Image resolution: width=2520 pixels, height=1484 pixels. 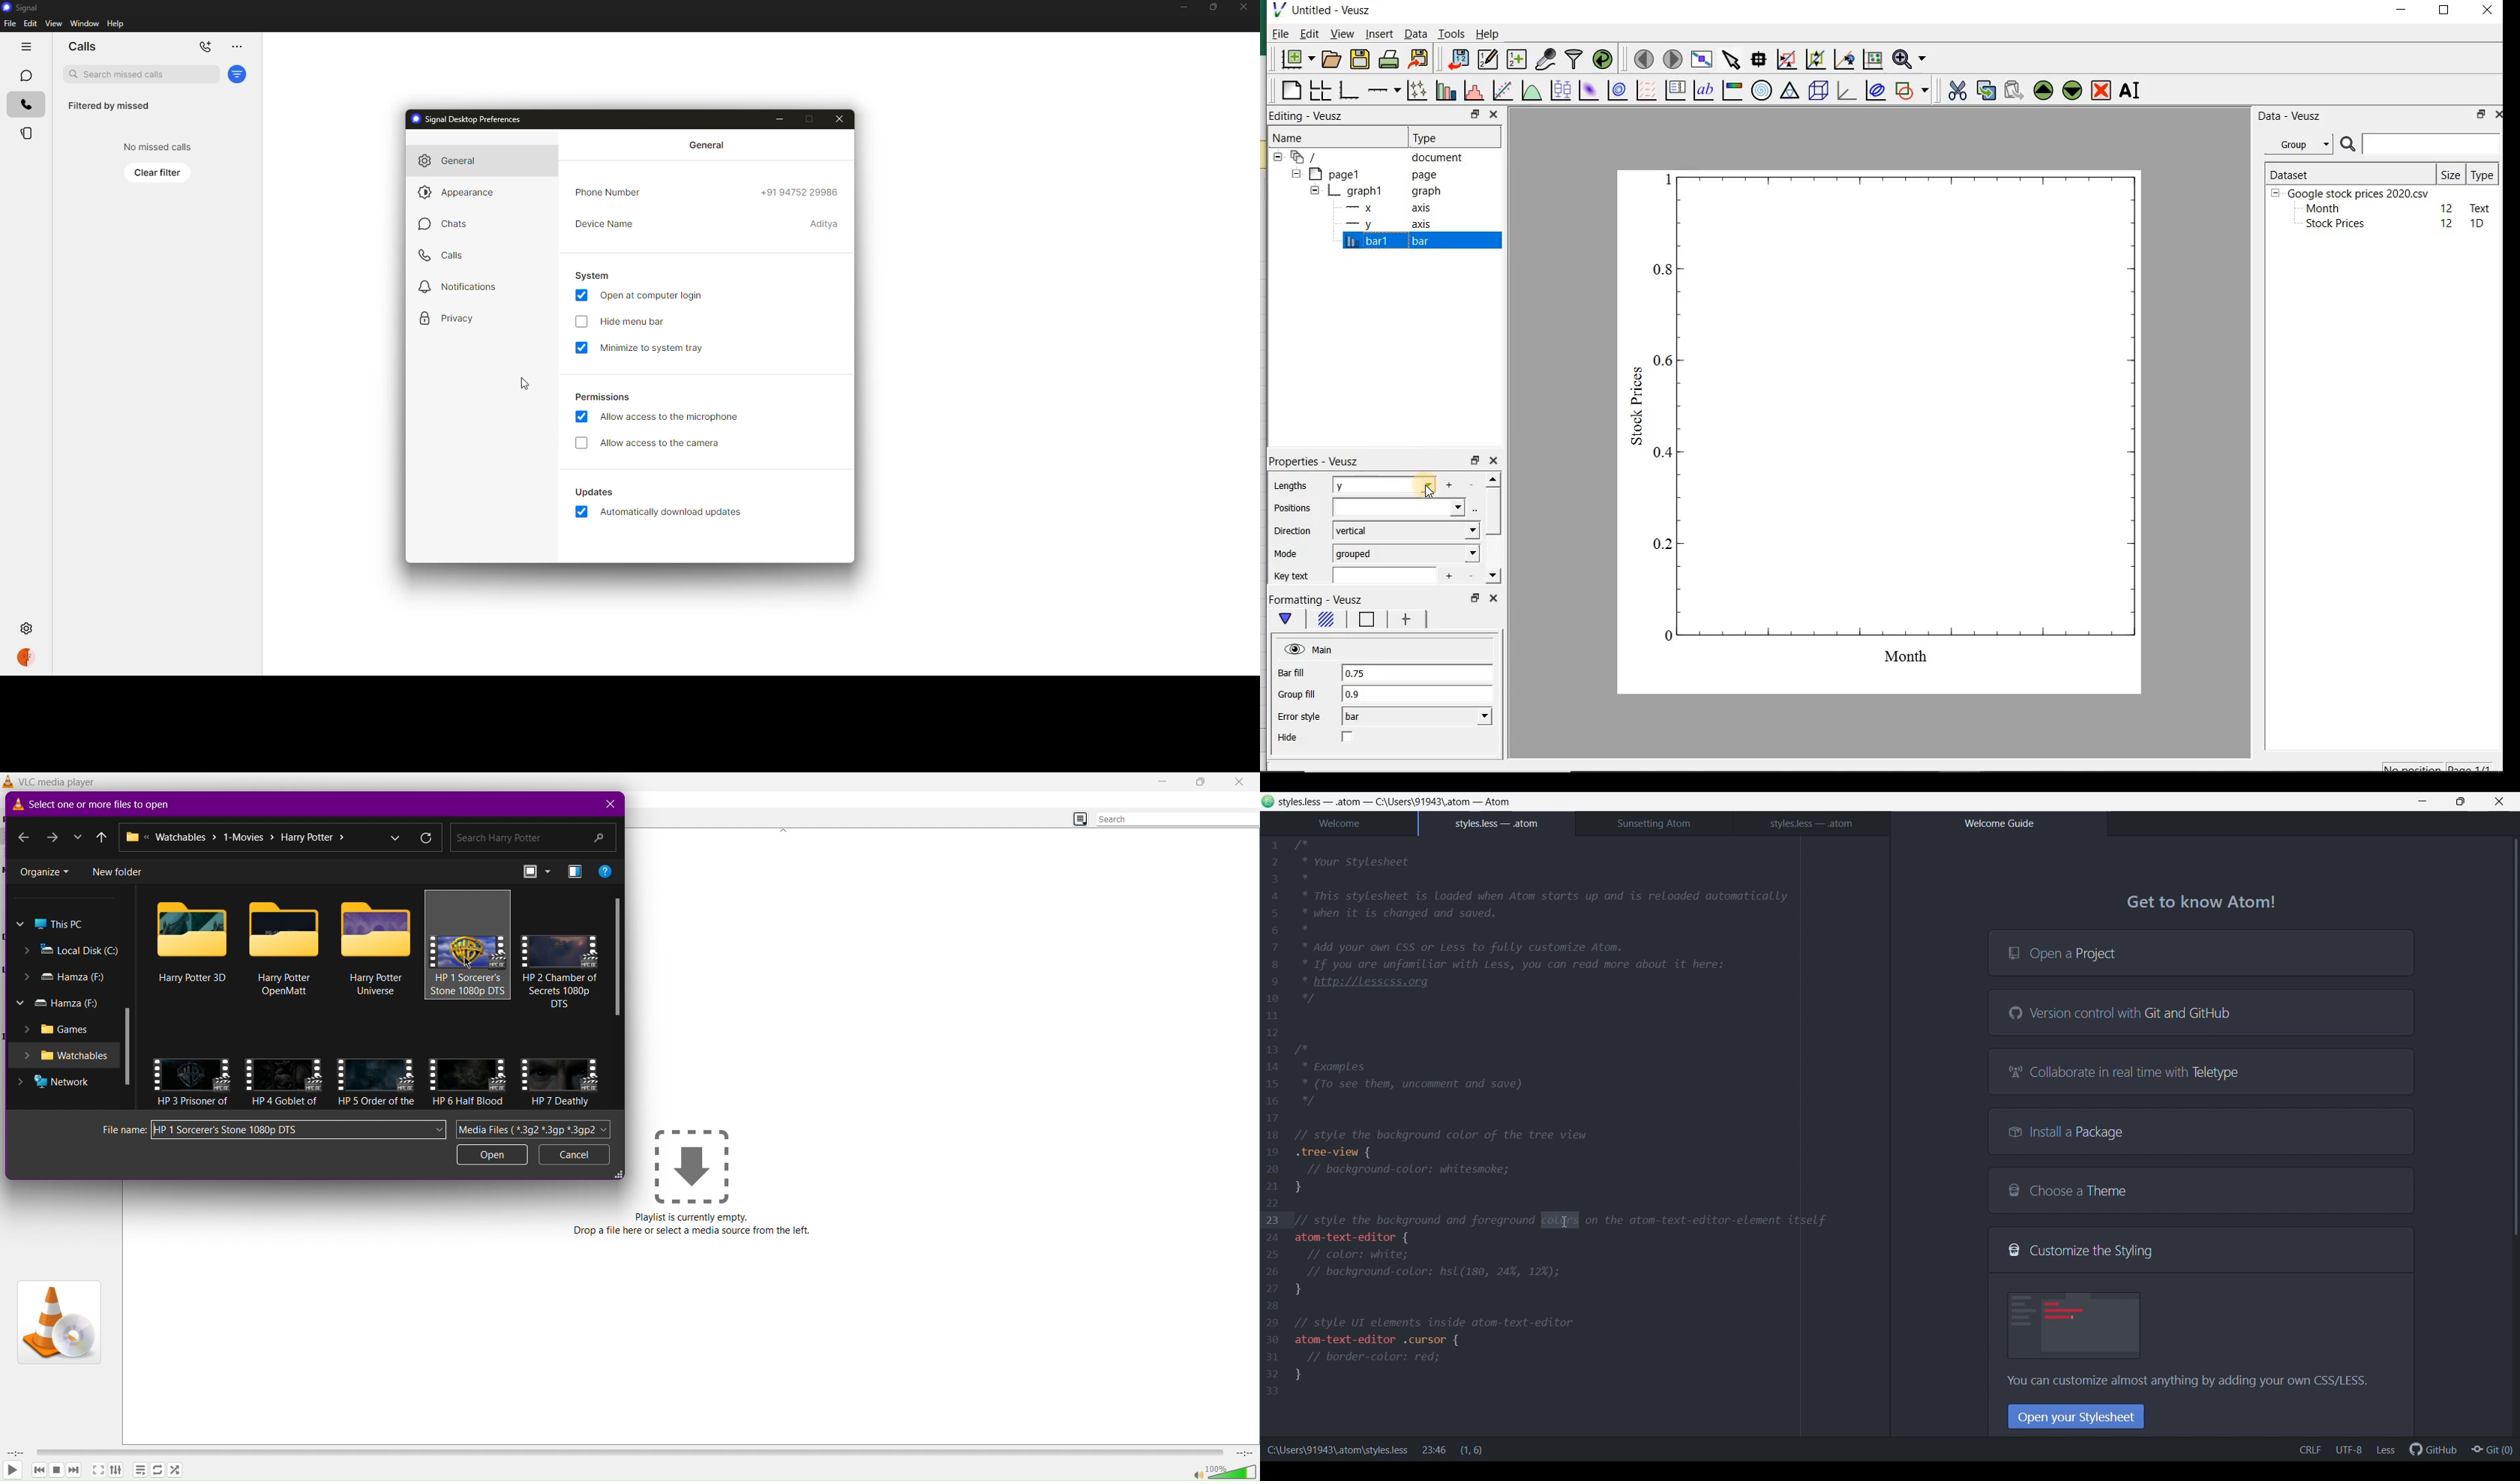 I want to click on Positions, so click(x=1290, y=507).